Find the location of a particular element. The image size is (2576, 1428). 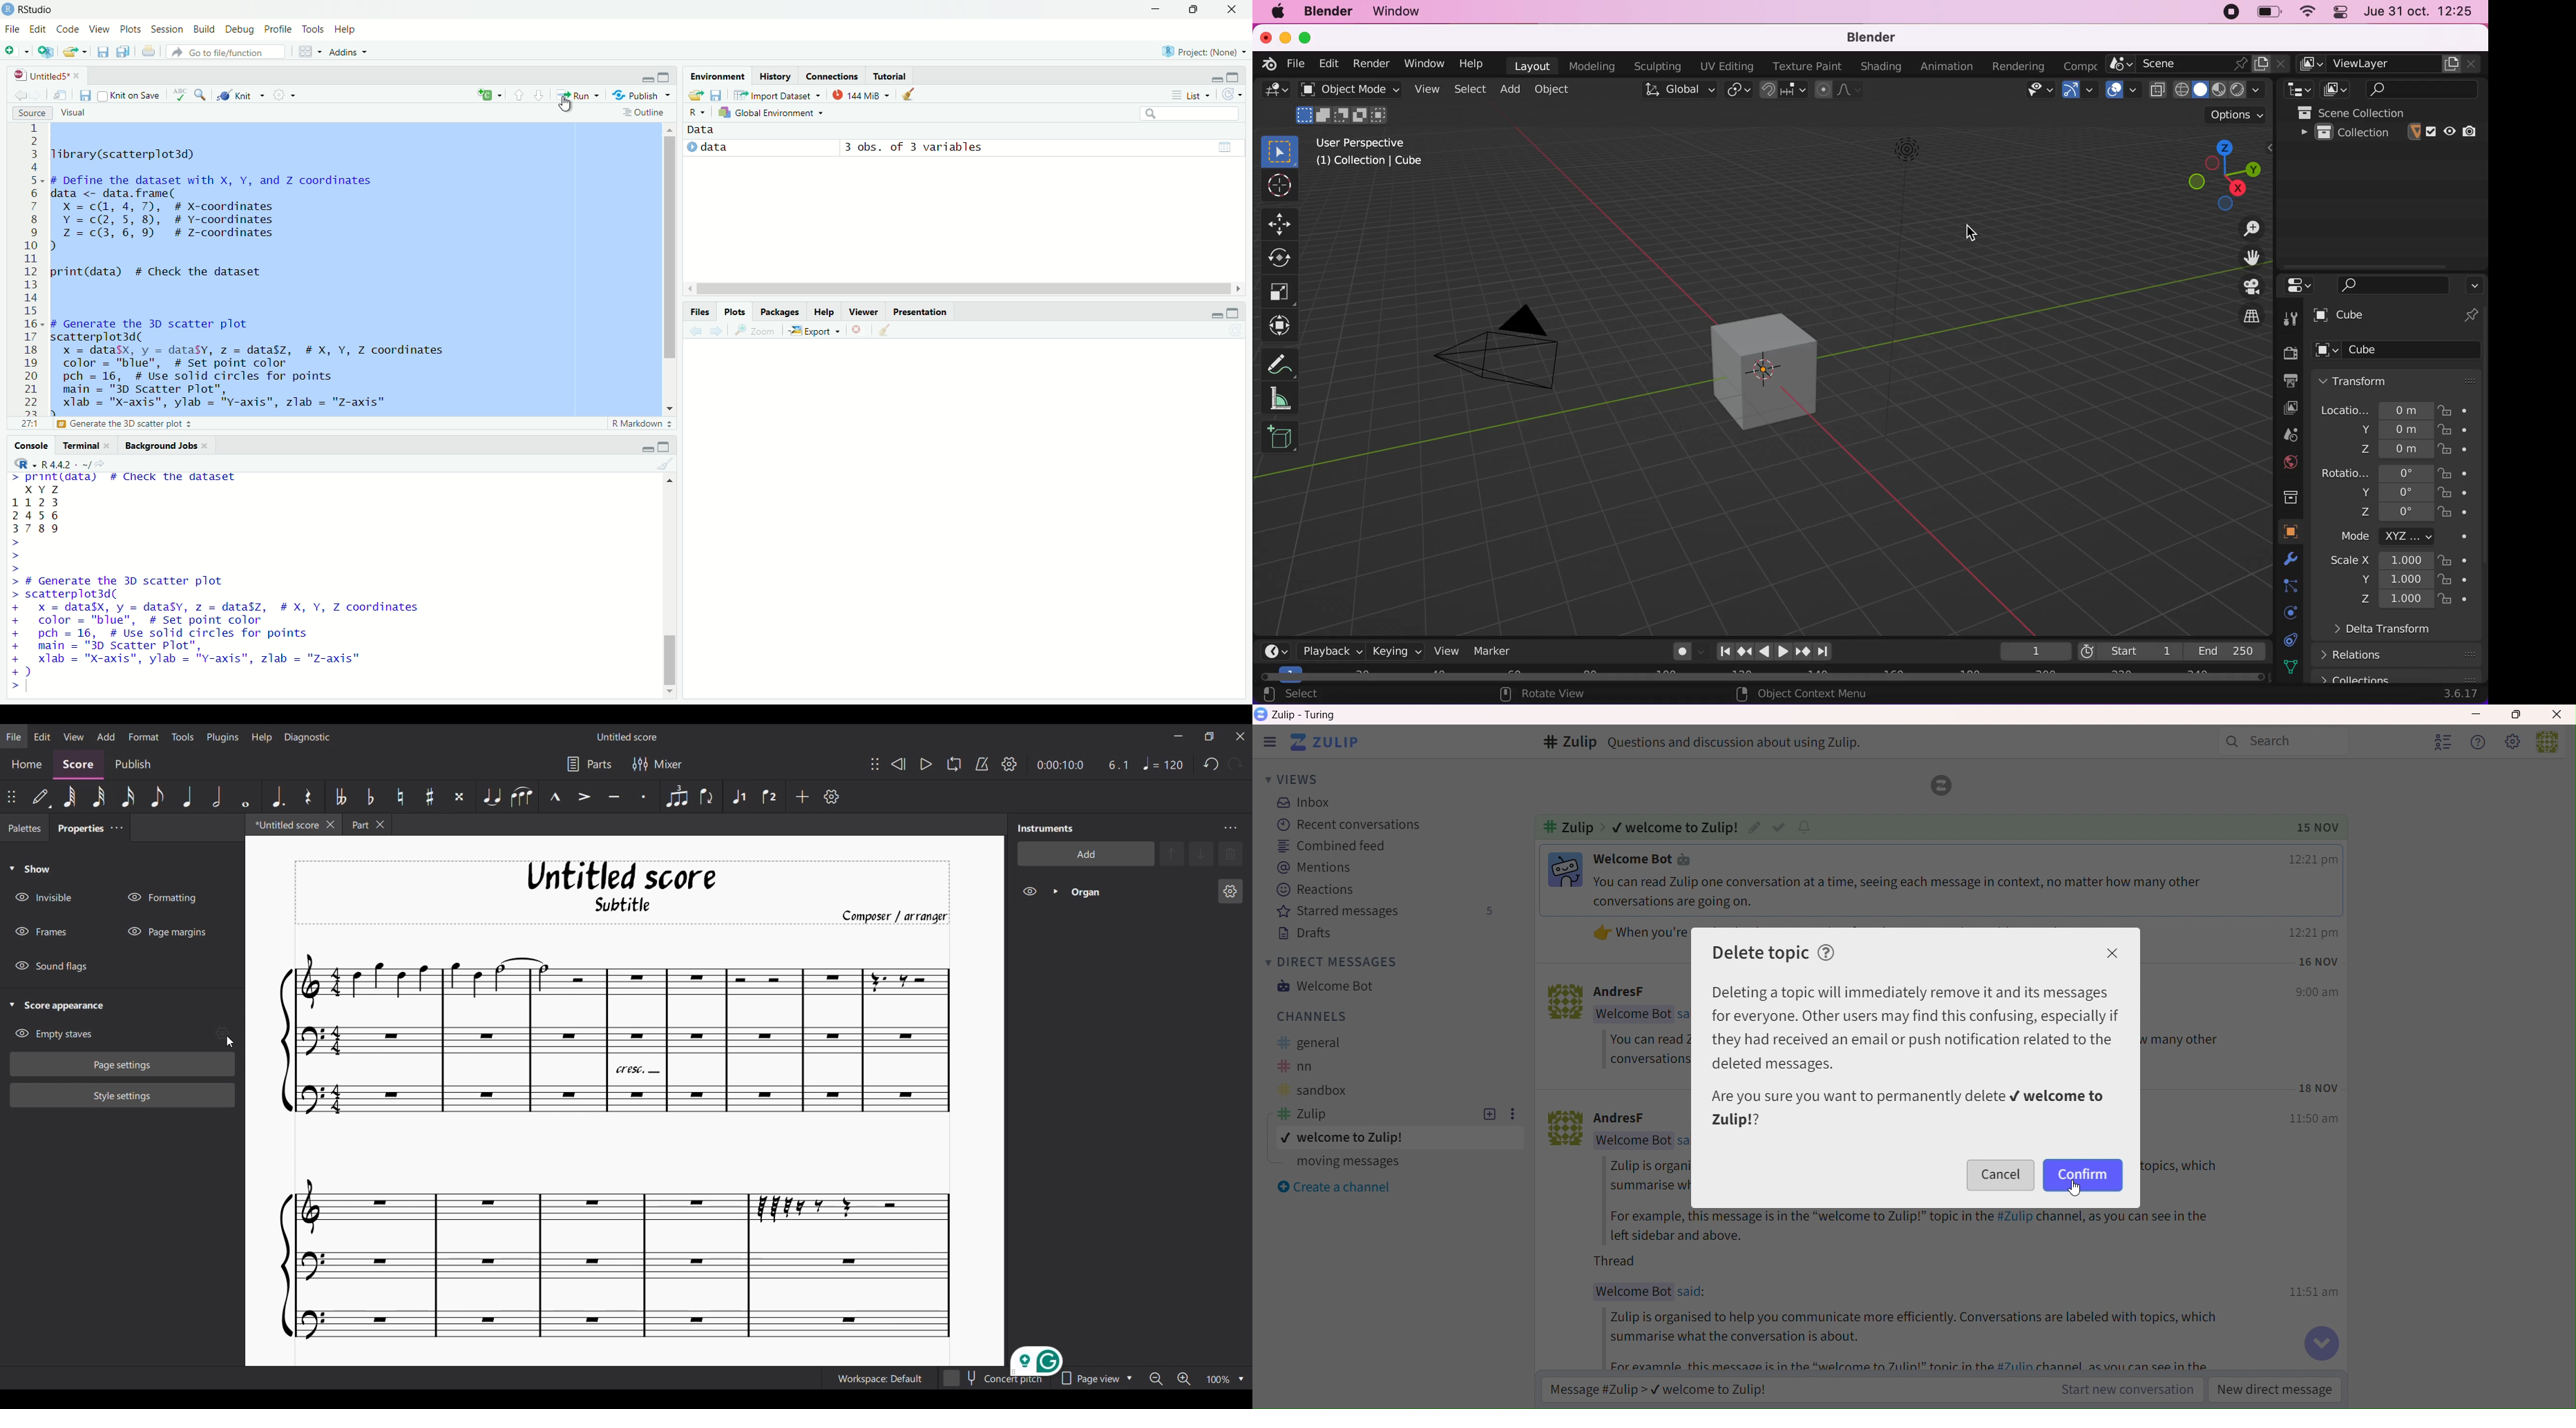

spell check is located at coordinates (179, 95).